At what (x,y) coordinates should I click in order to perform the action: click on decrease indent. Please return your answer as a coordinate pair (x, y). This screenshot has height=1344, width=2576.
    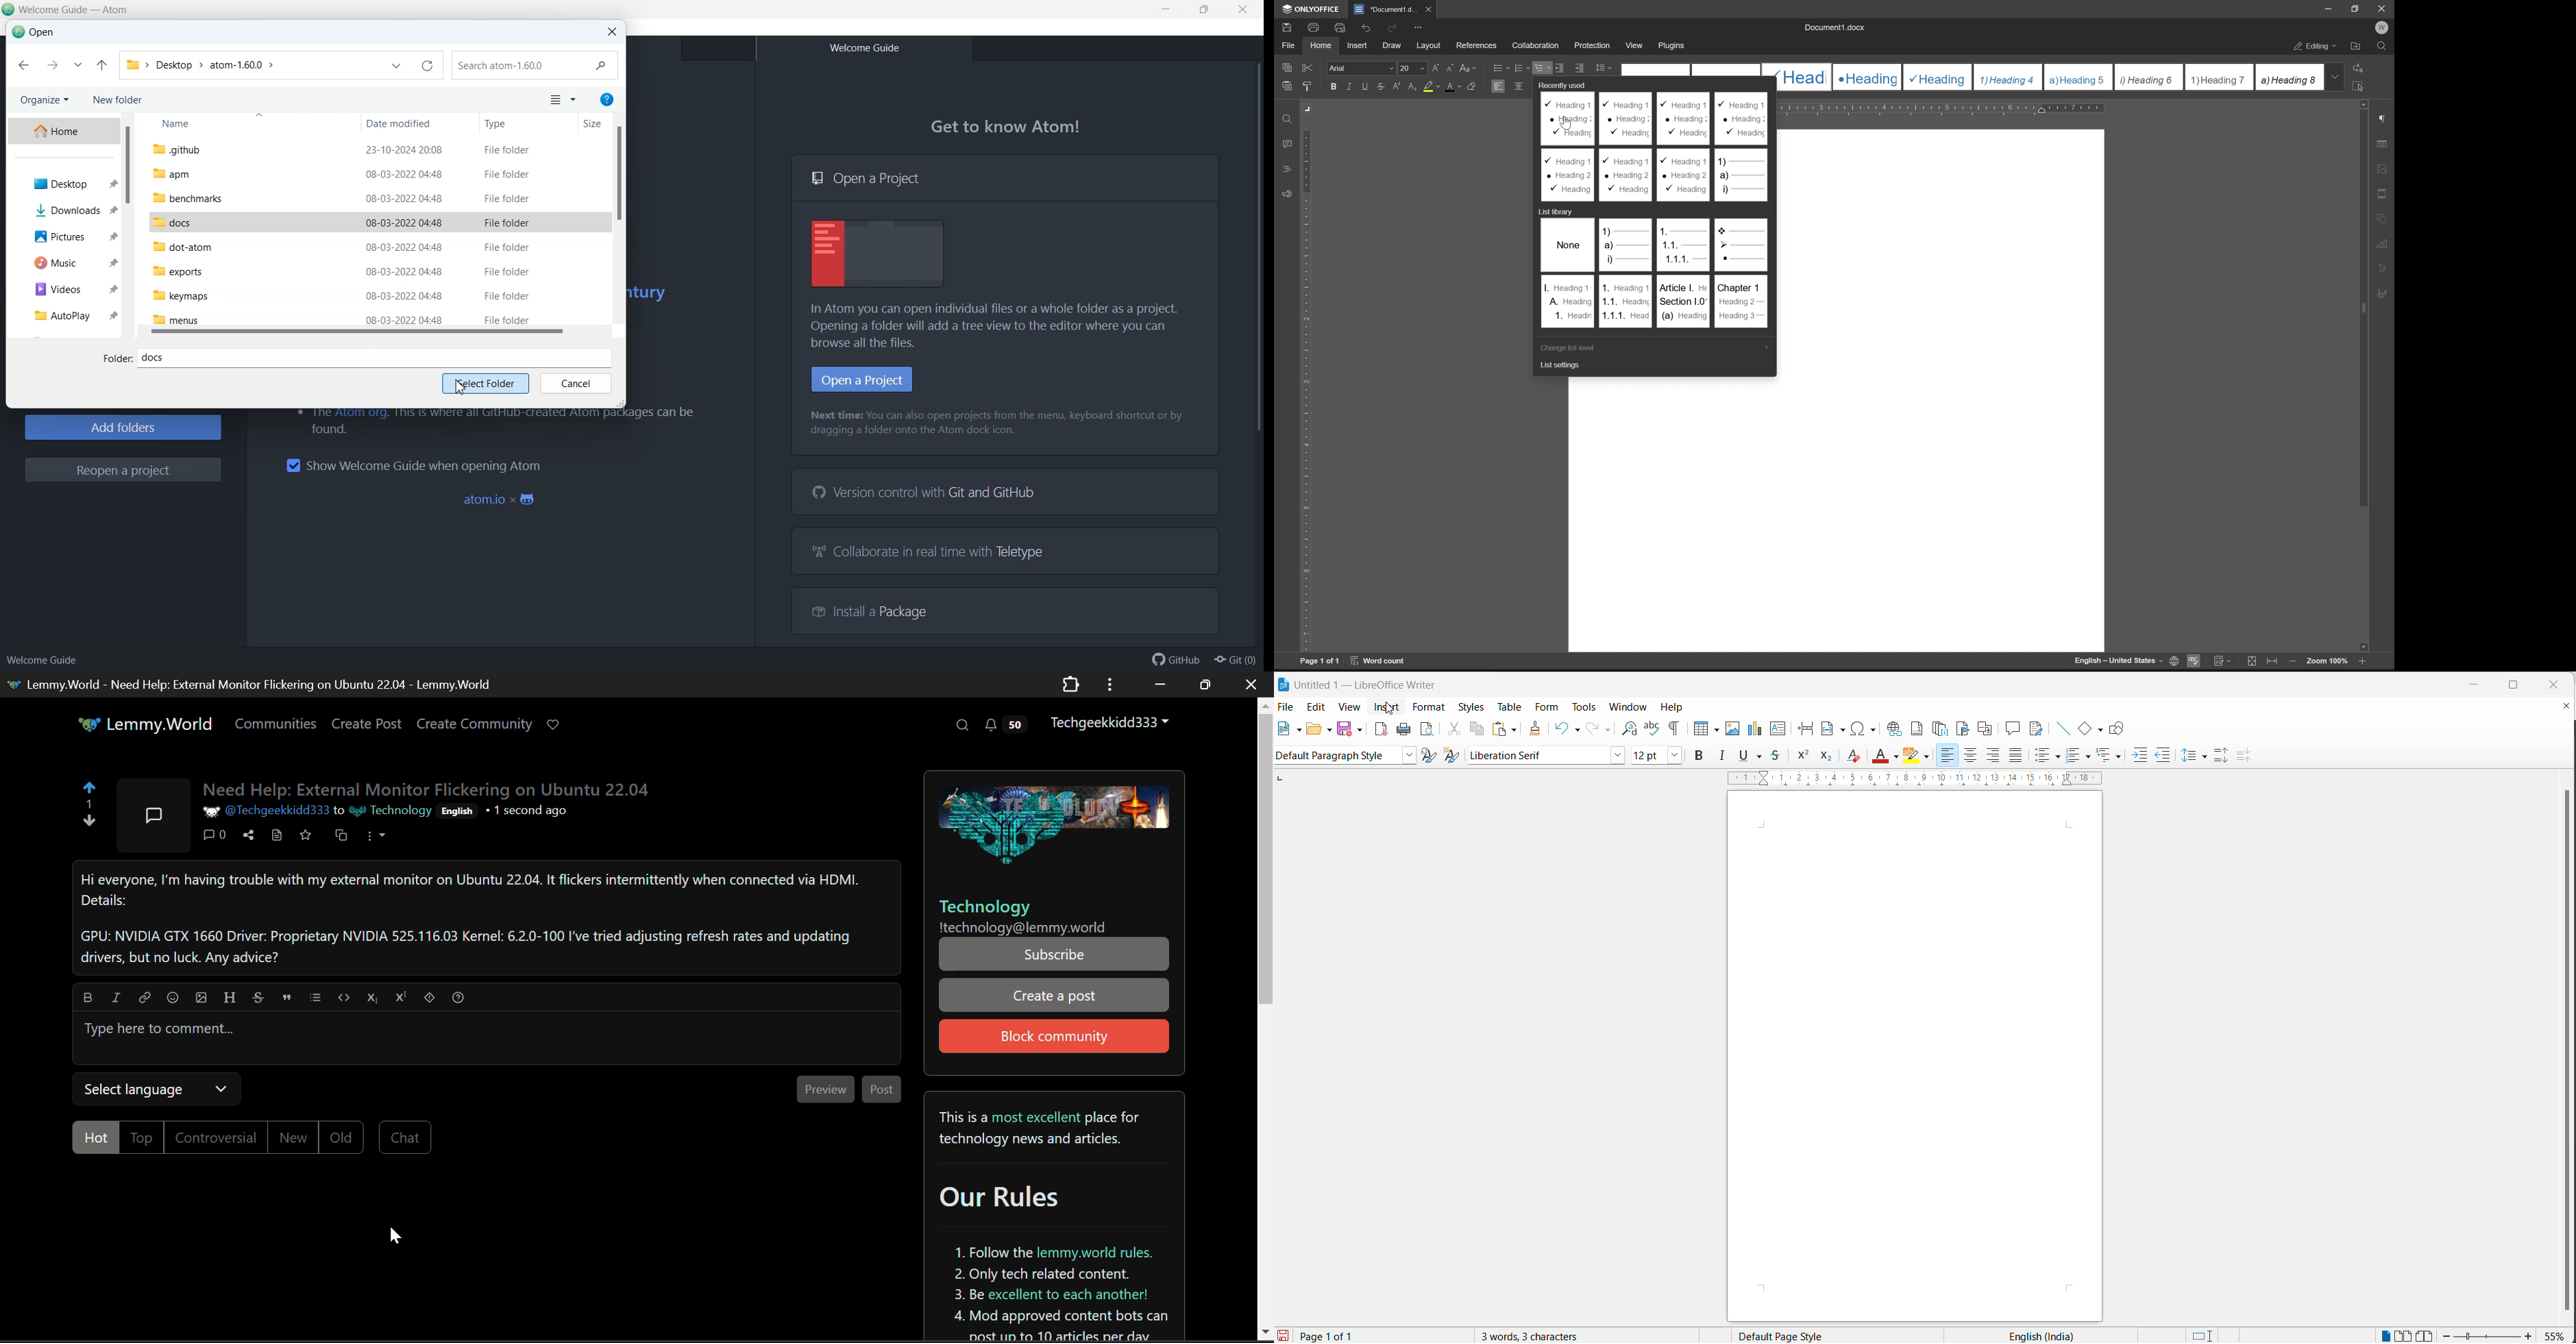
    Looking at the image, I should click on (1562, 67).